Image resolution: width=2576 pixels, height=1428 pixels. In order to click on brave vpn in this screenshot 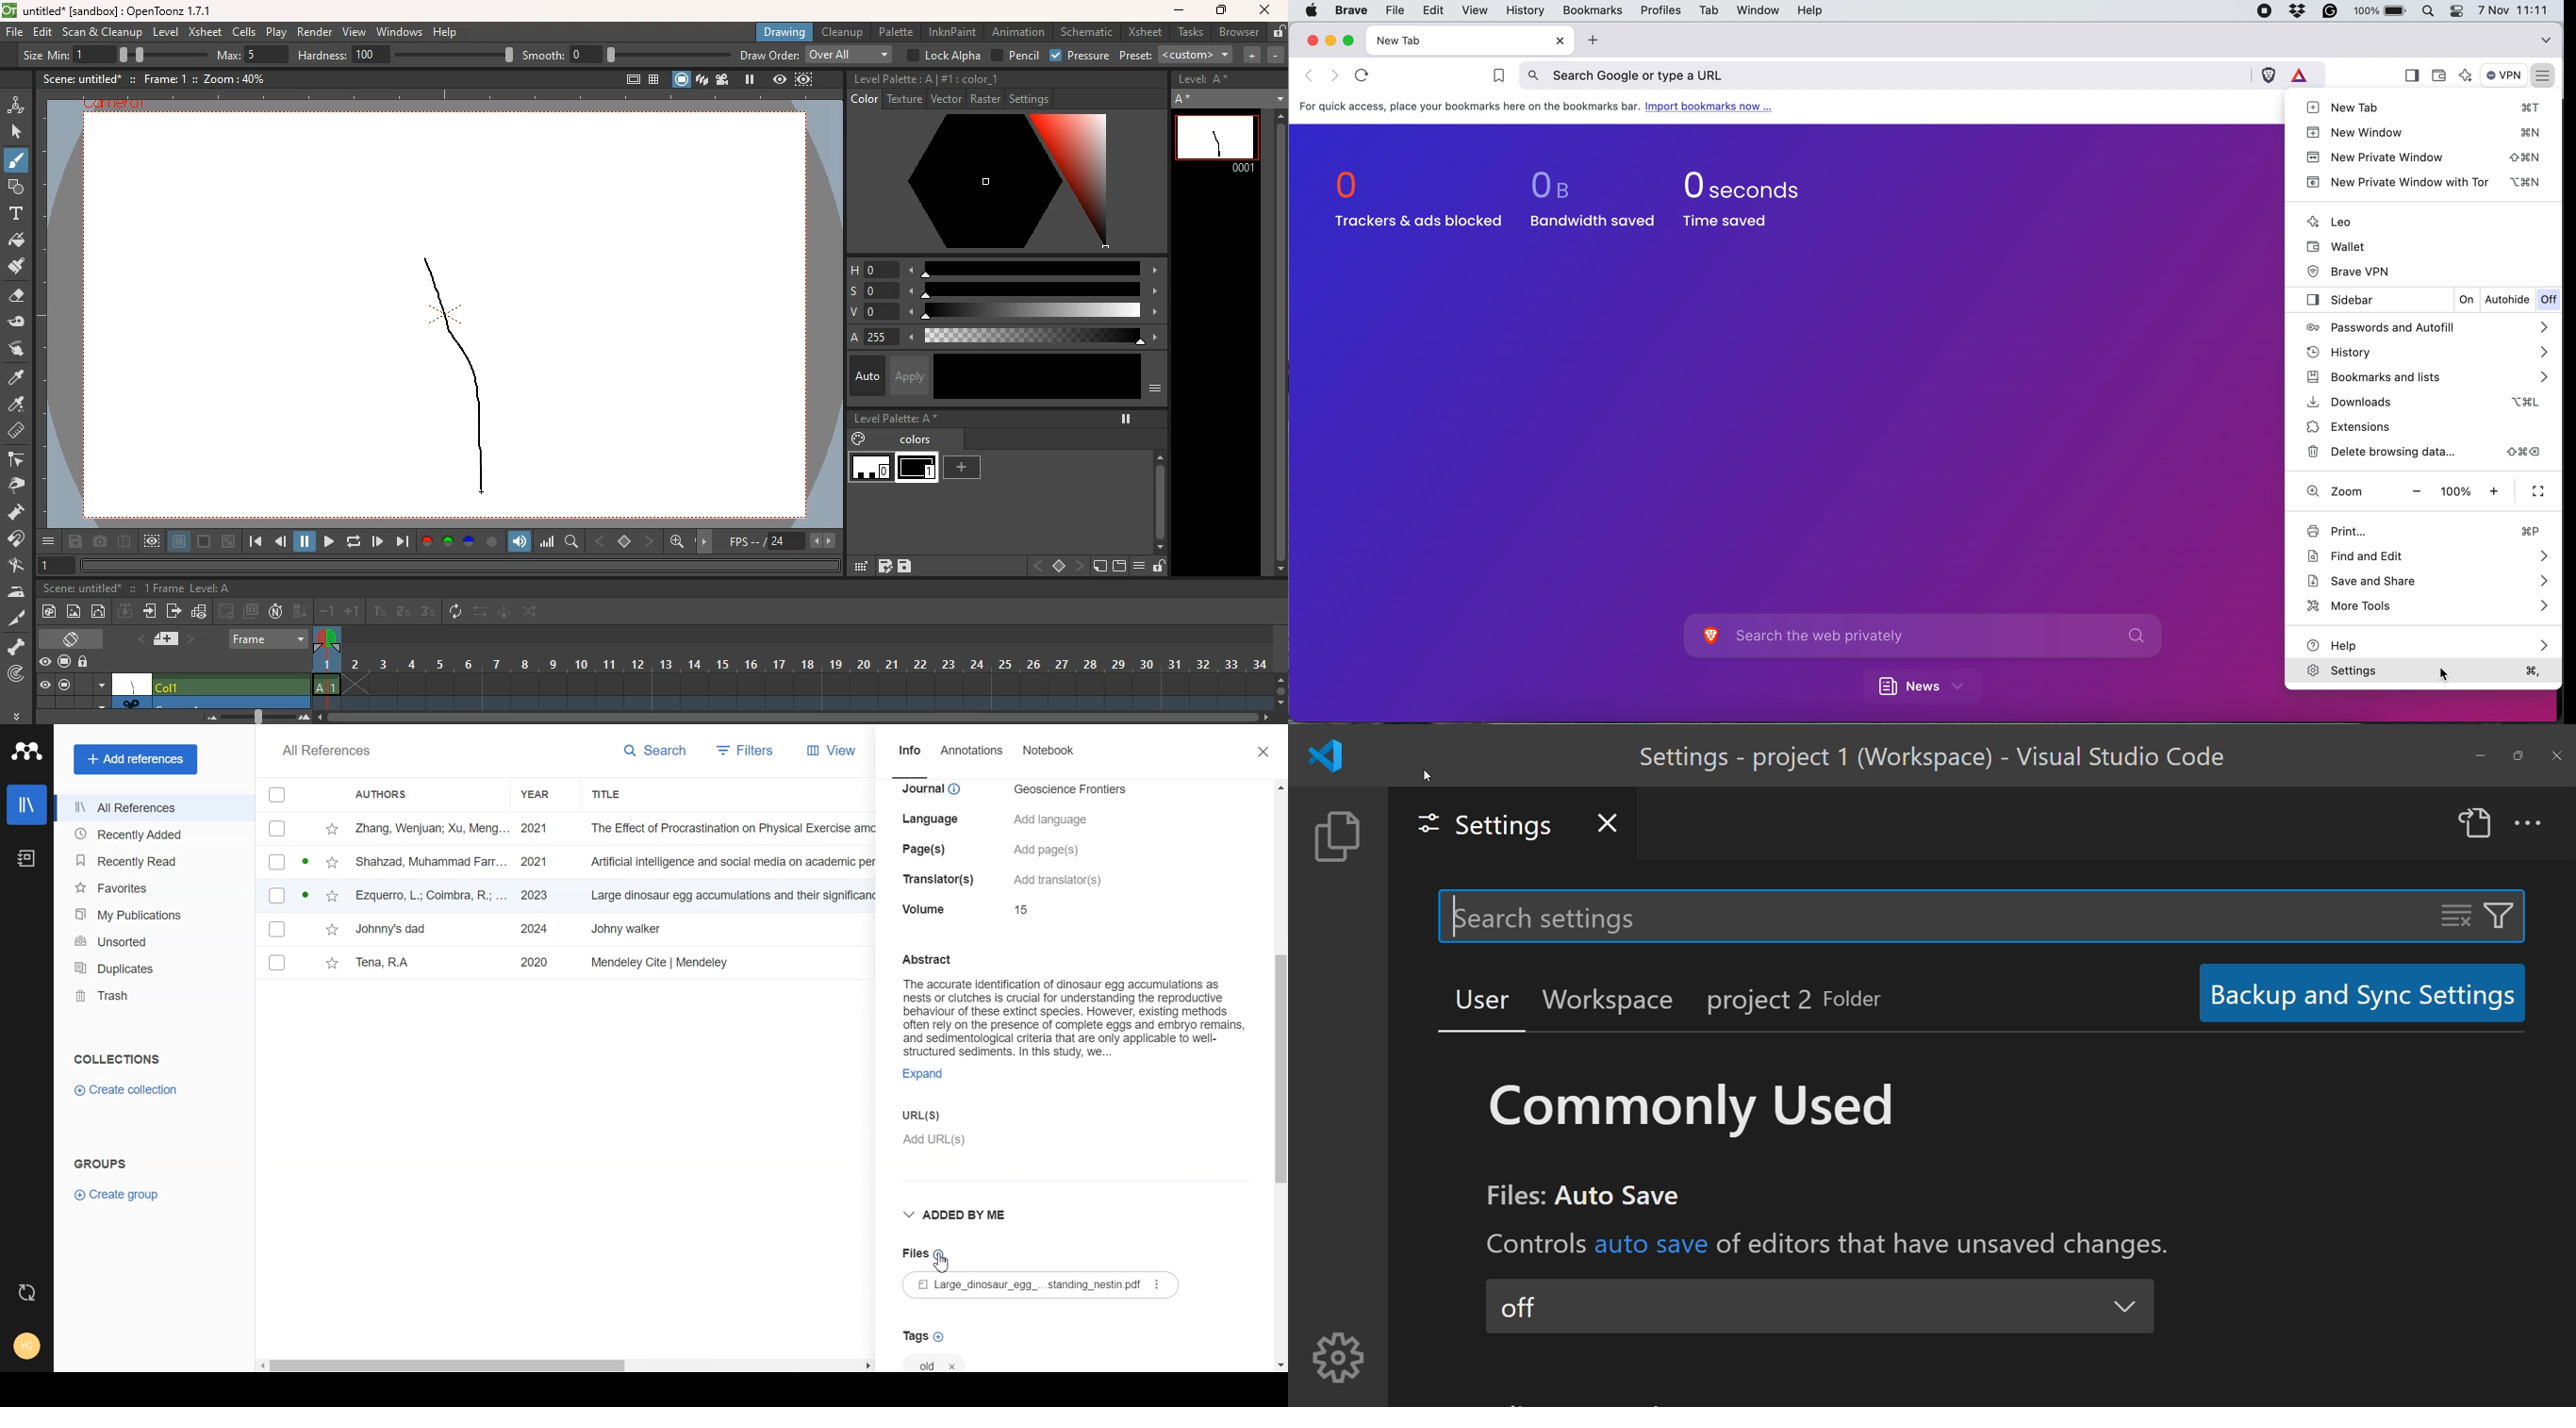, I will do `click(2352, 270)`.